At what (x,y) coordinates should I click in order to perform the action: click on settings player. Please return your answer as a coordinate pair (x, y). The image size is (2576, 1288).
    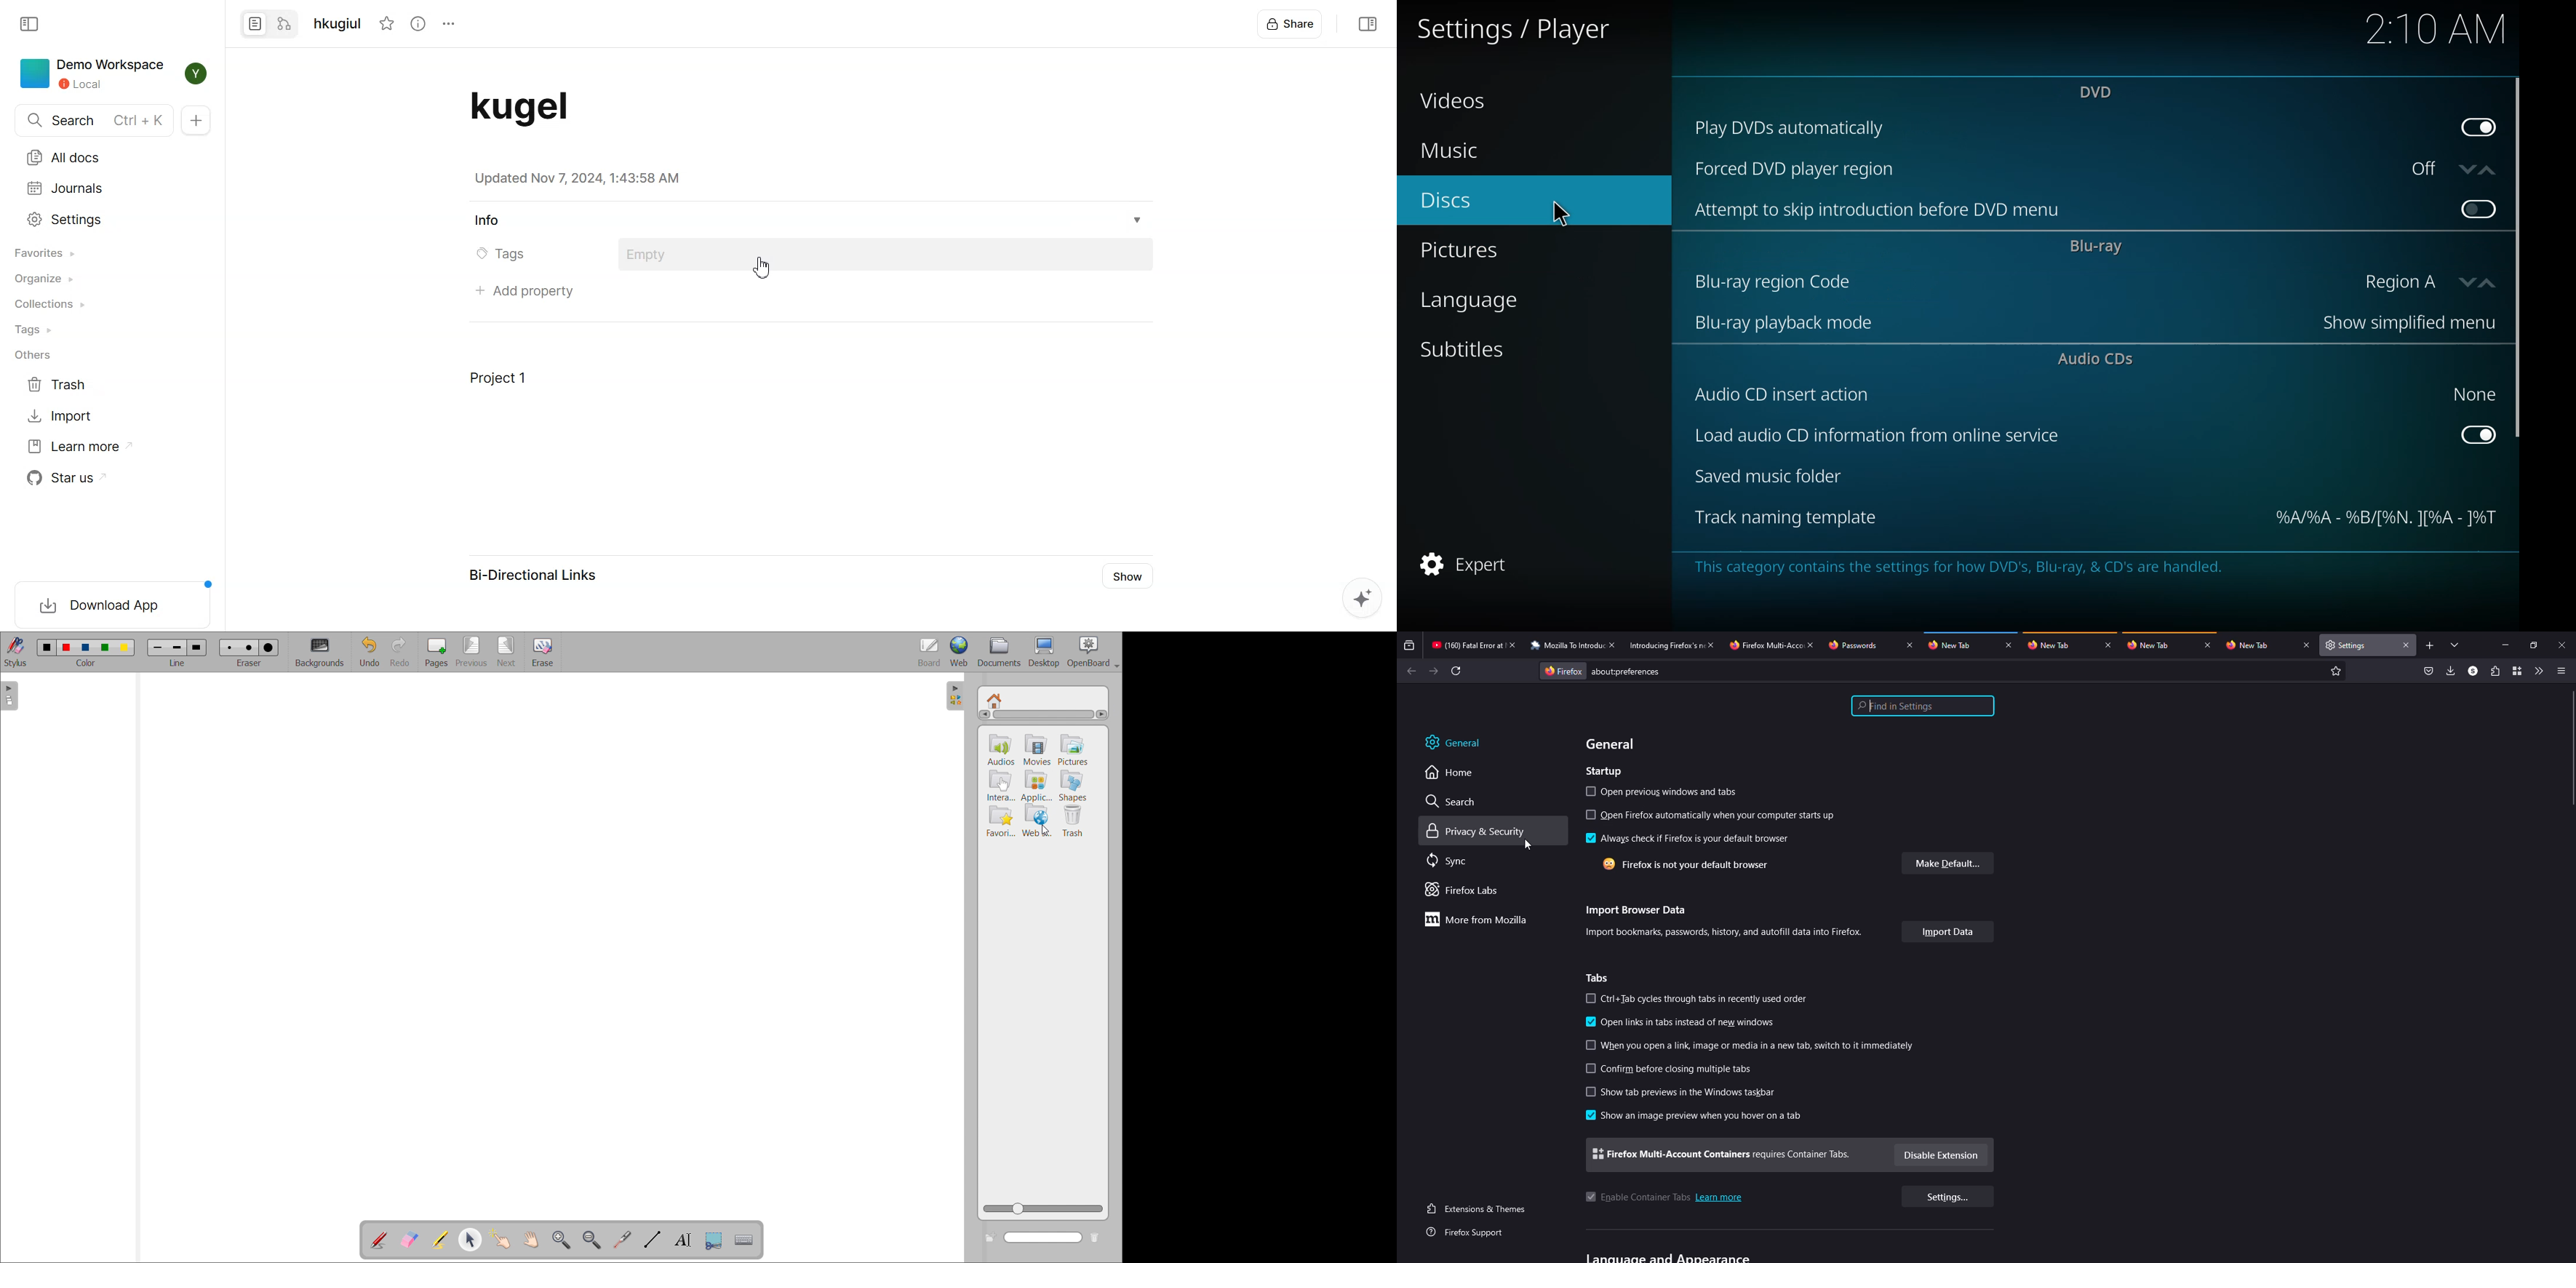
    Looking at the image, I should click on (1516, 28).